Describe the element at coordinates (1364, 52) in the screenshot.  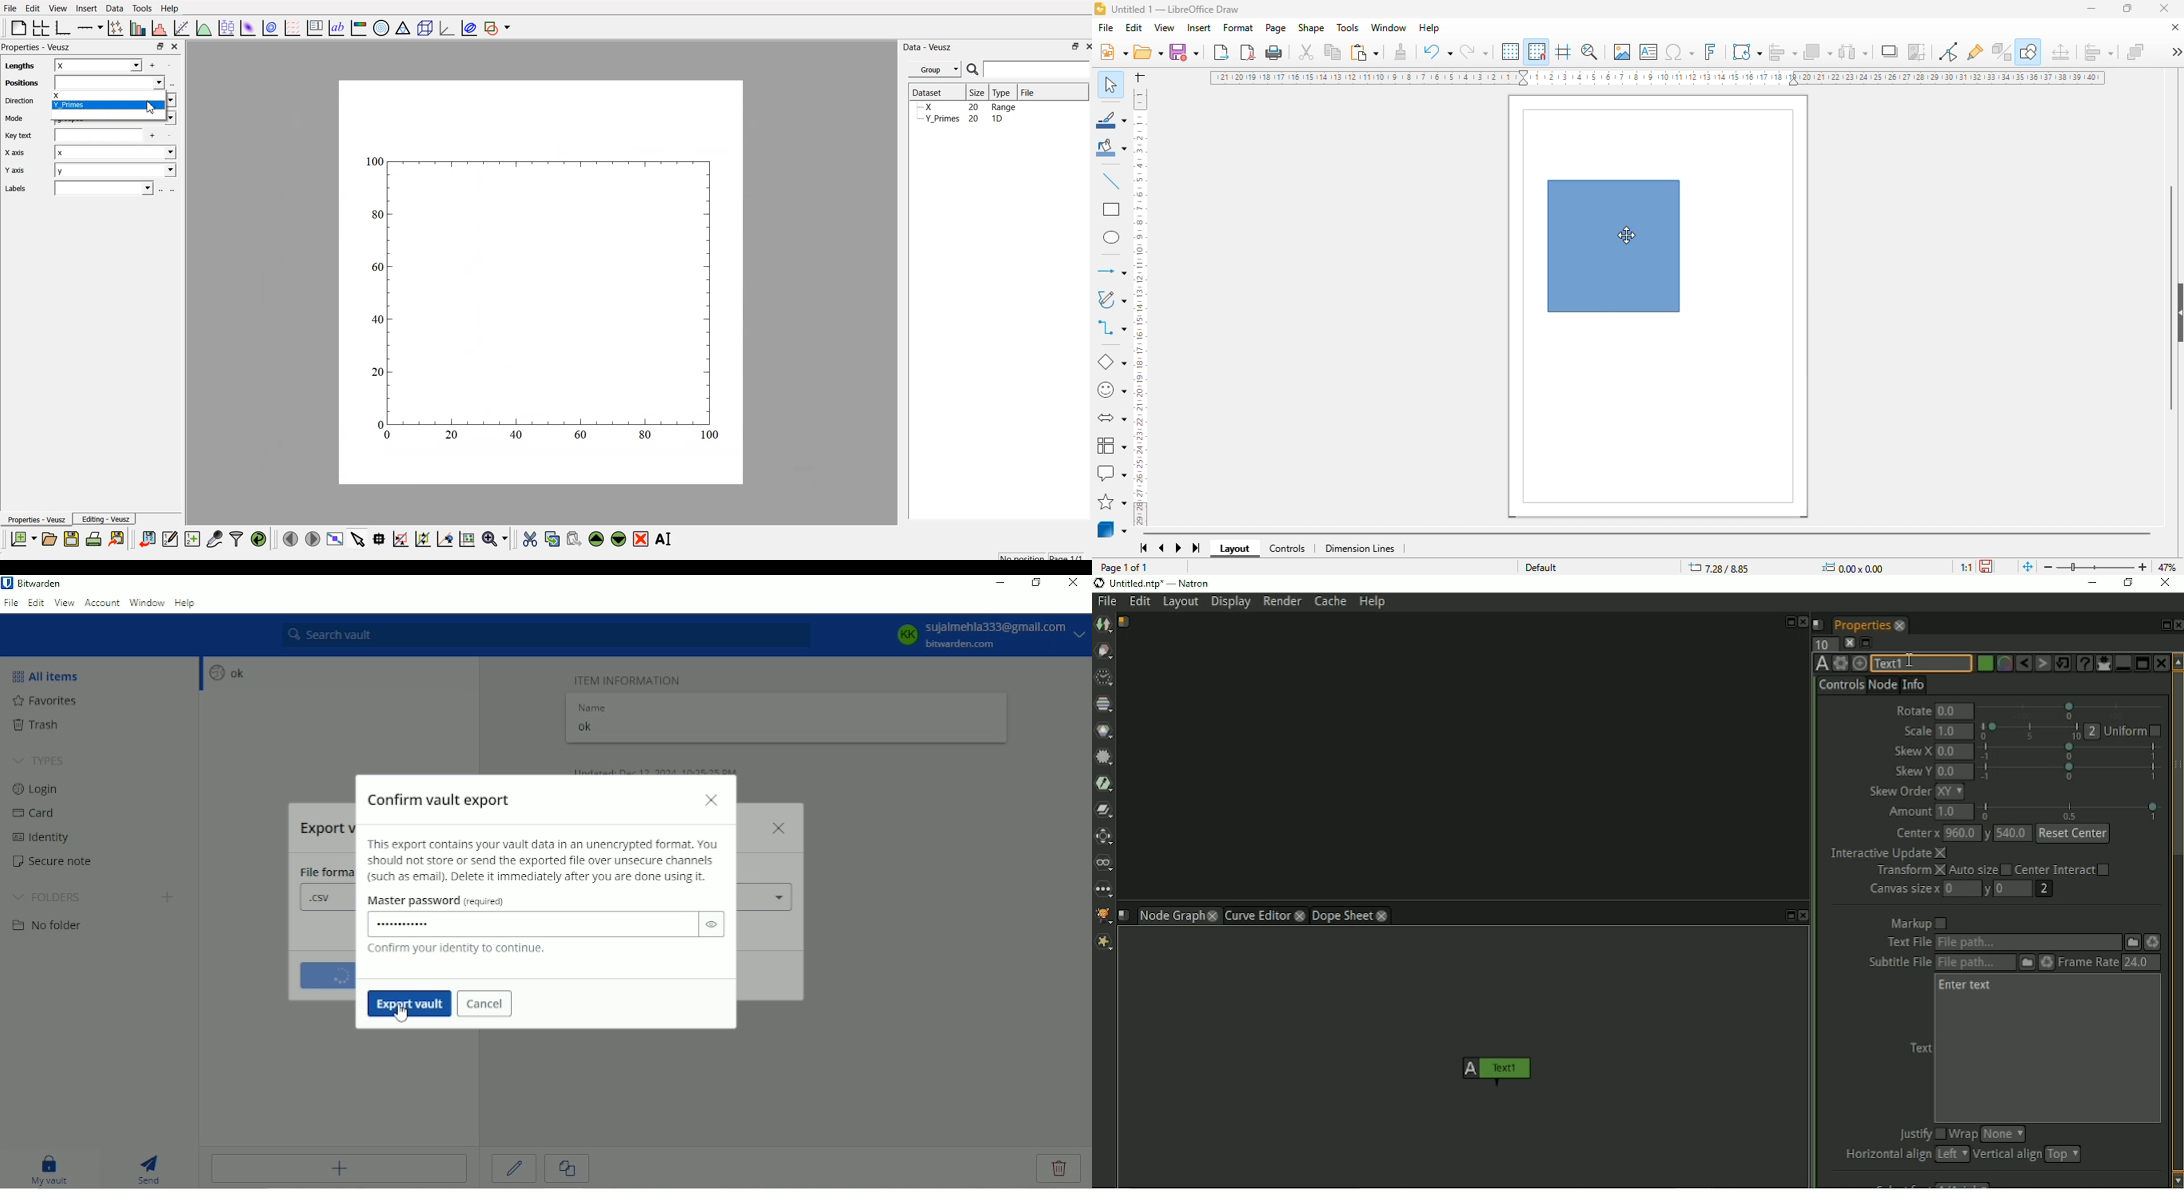
I see `paste` at that location.